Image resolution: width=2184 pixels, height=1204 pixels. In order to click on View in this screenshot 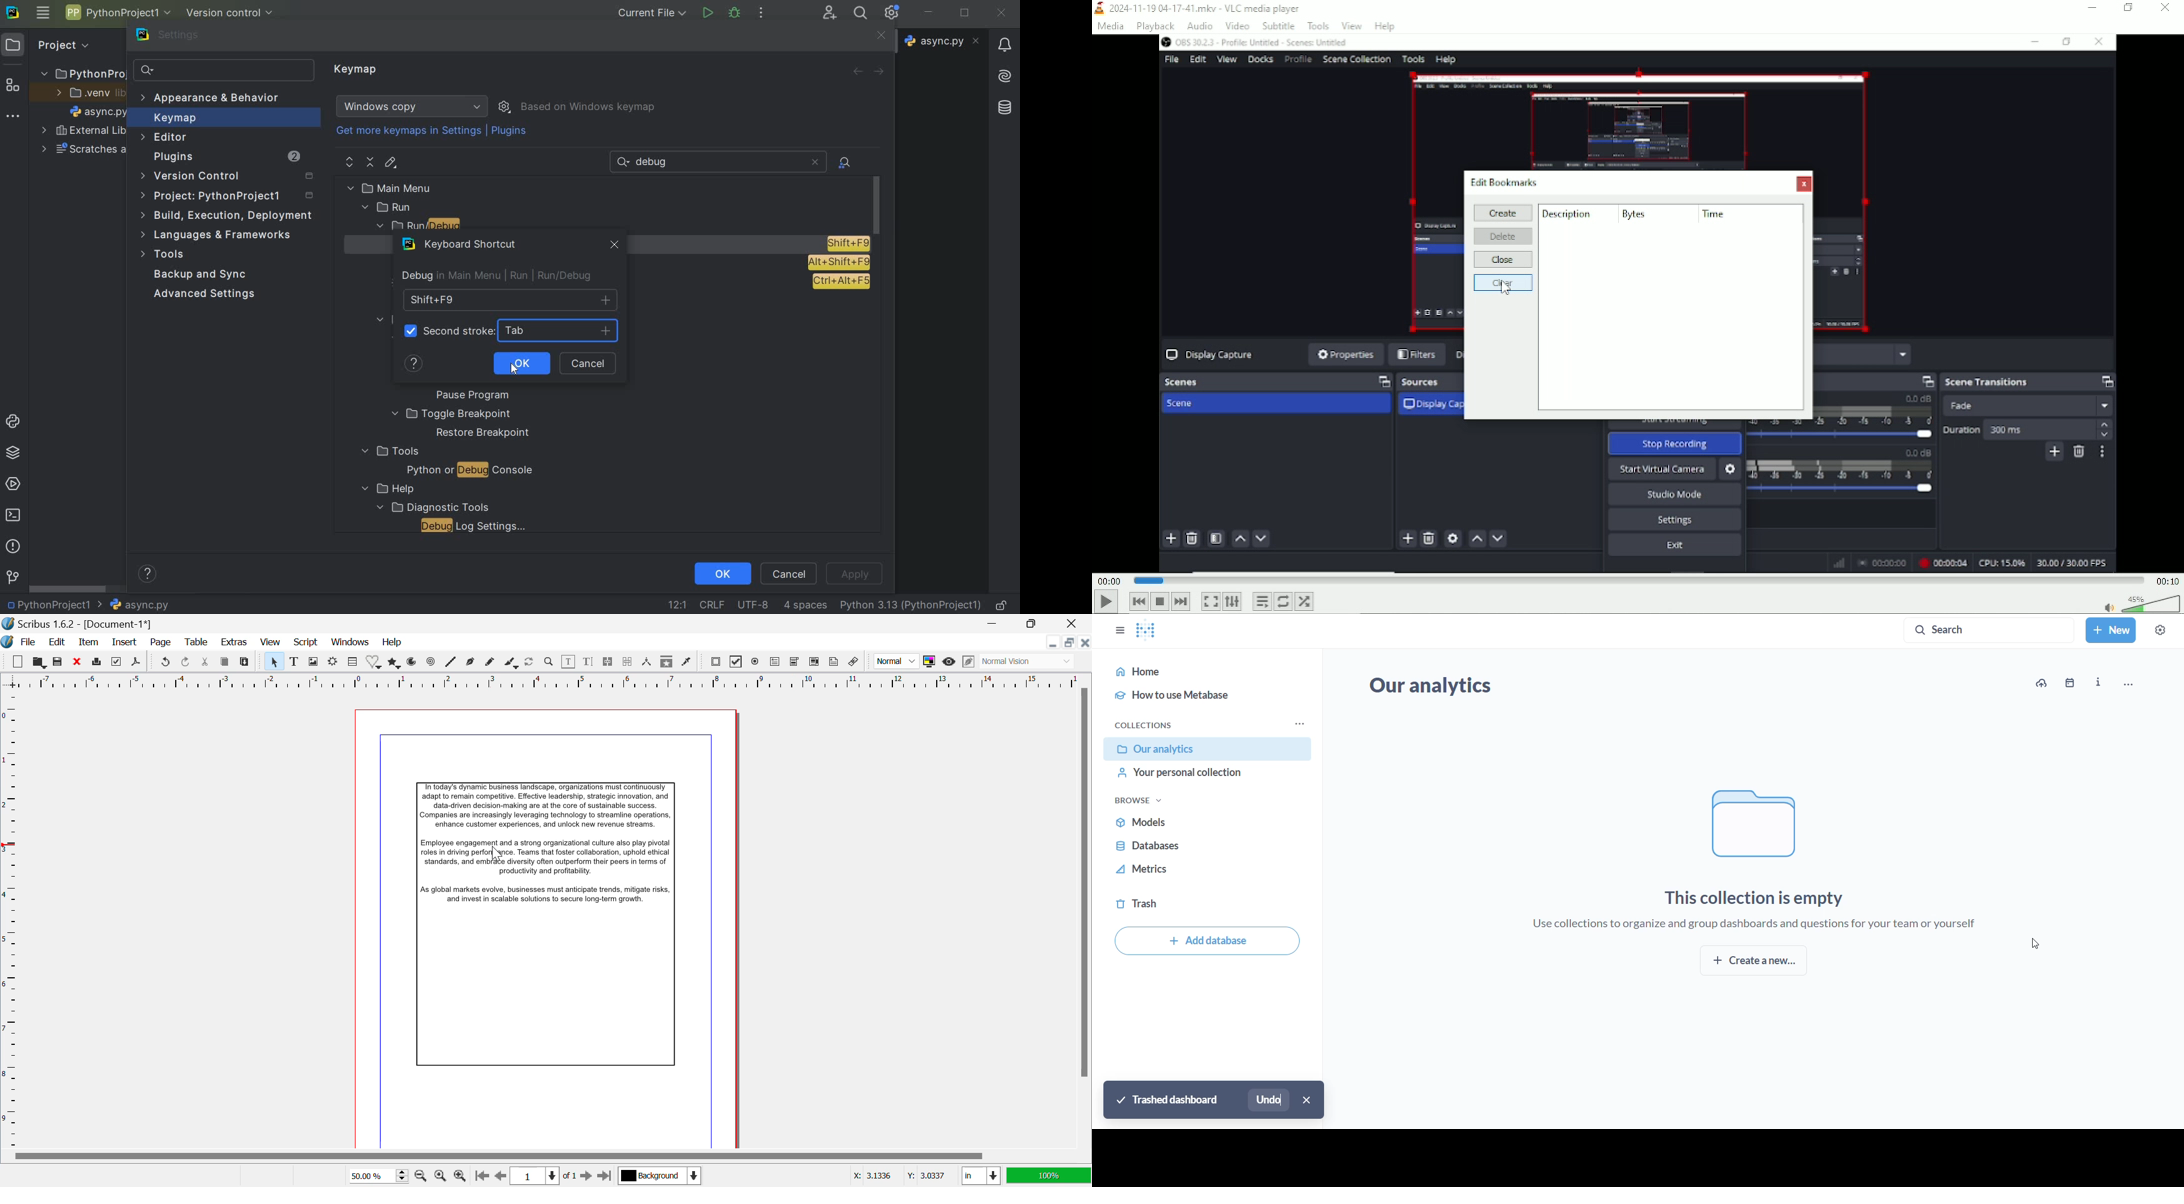, I will do `click(269, 642)`.